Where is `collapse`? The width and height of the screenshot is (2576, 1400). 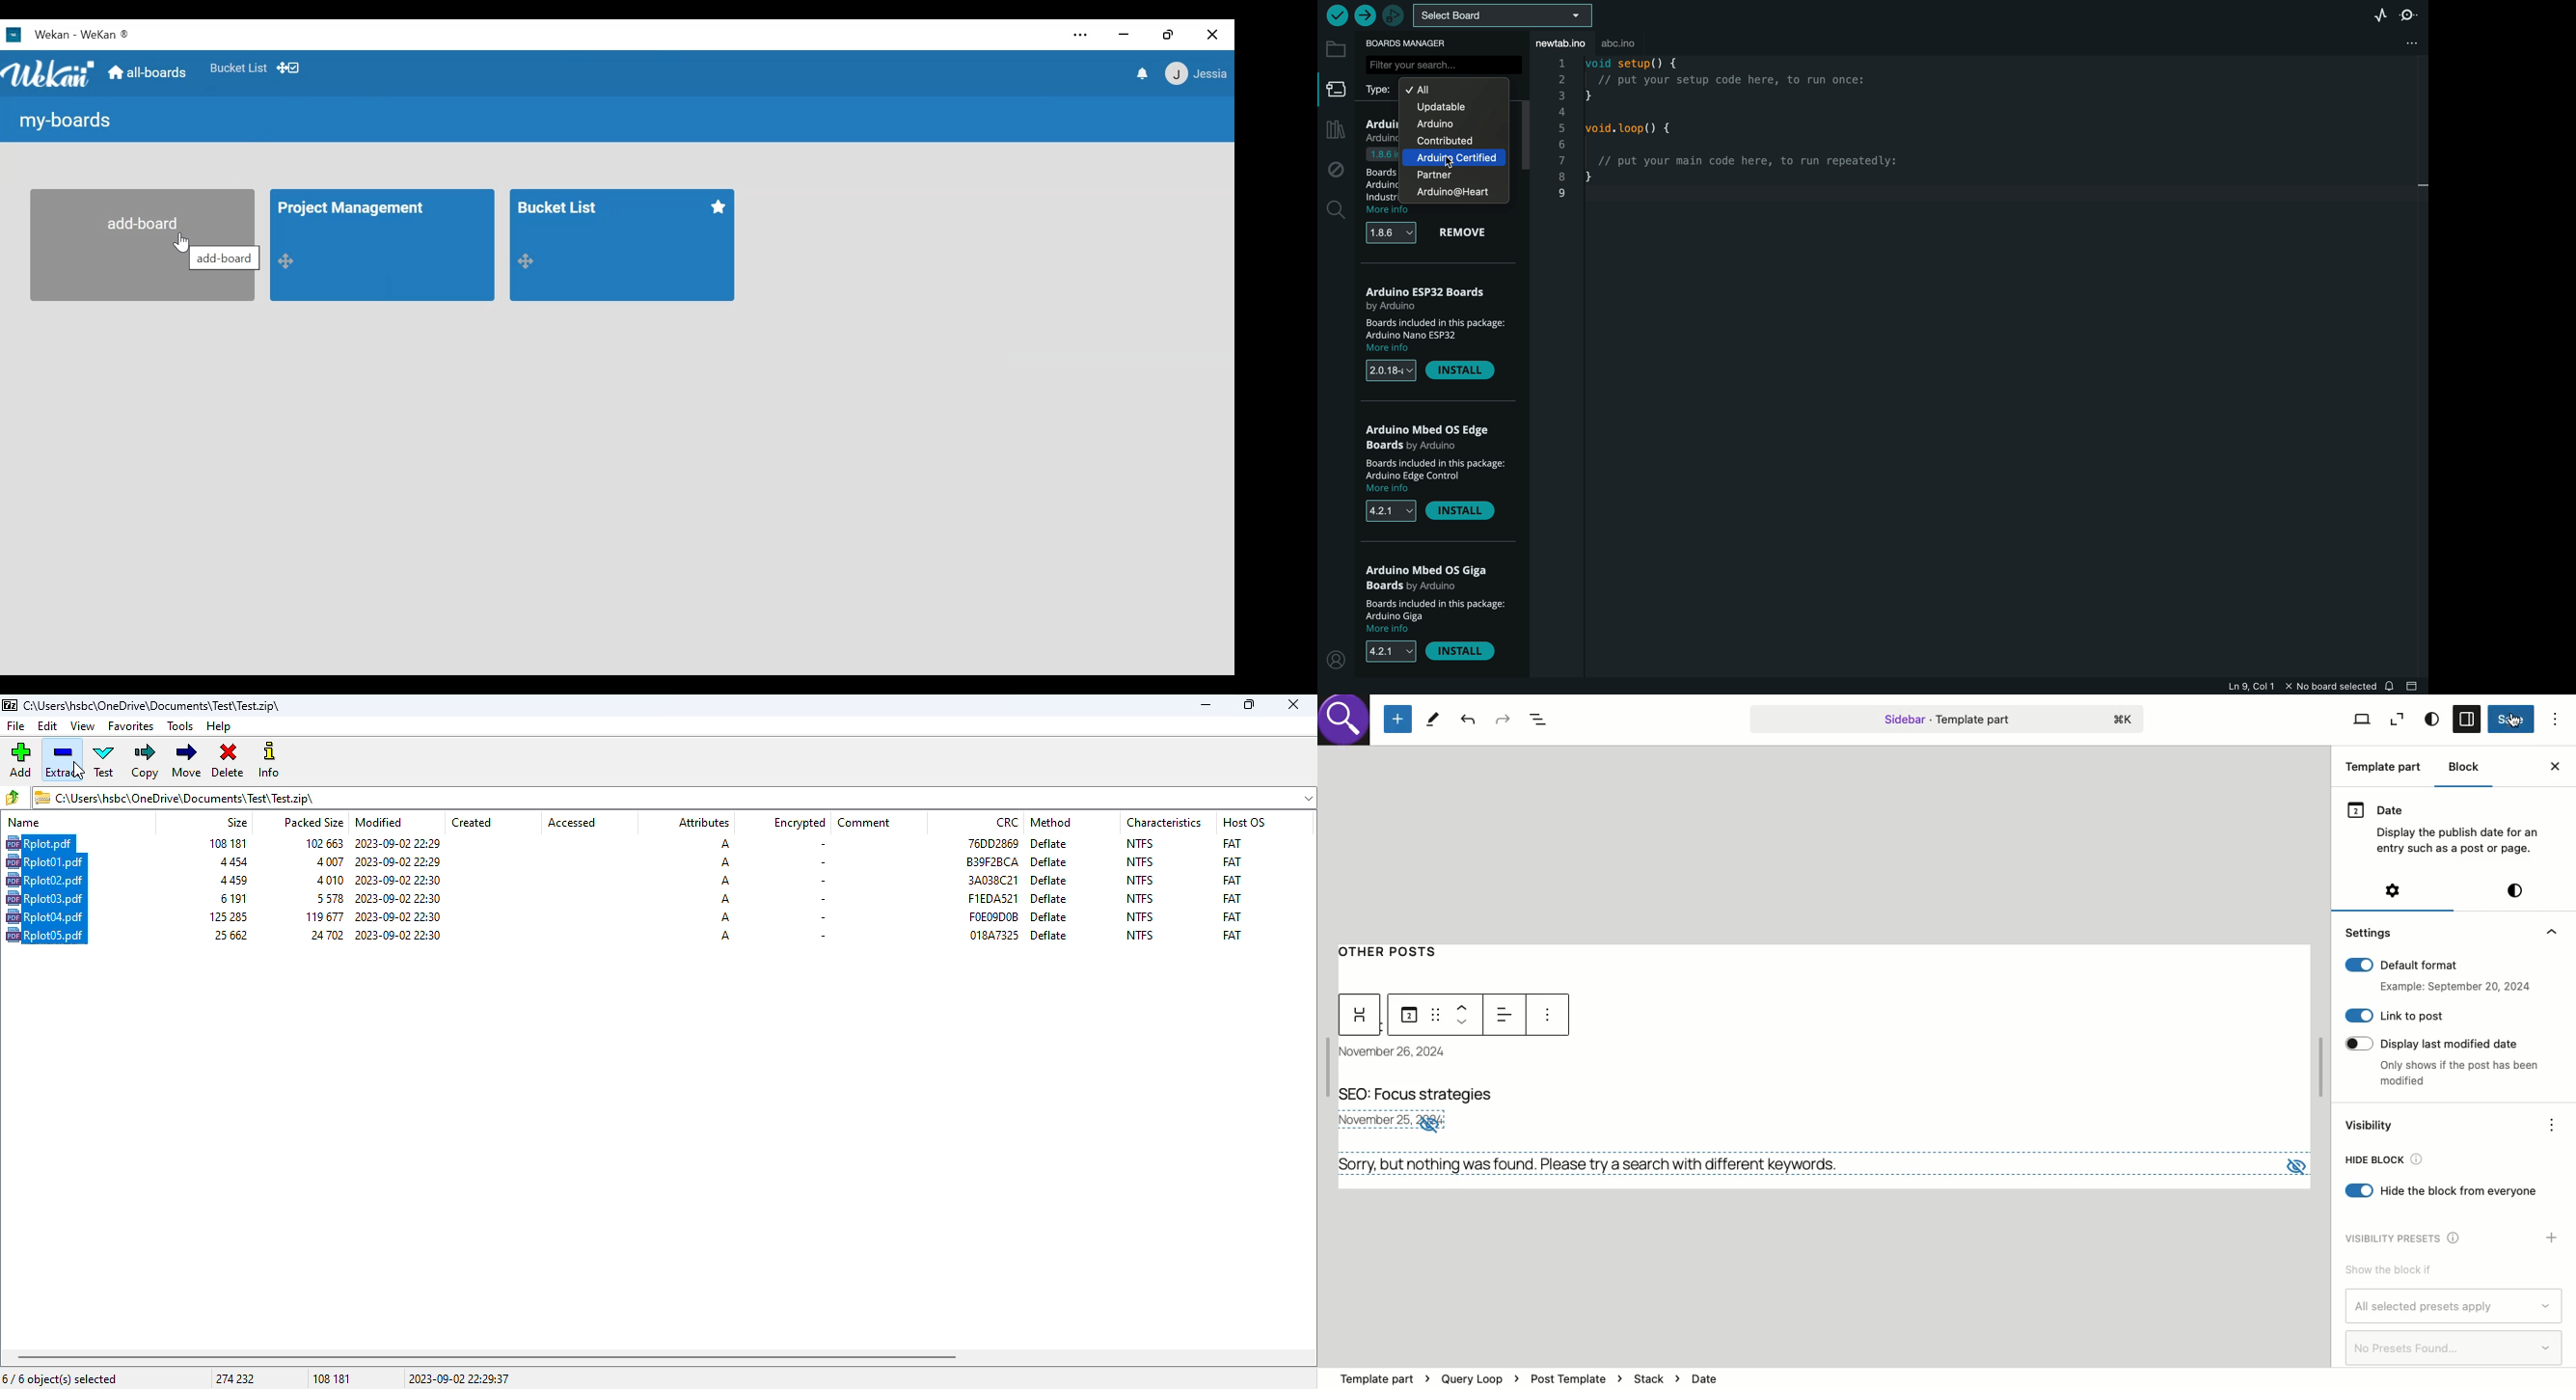
collapse is located at coordinates (2551, 932).